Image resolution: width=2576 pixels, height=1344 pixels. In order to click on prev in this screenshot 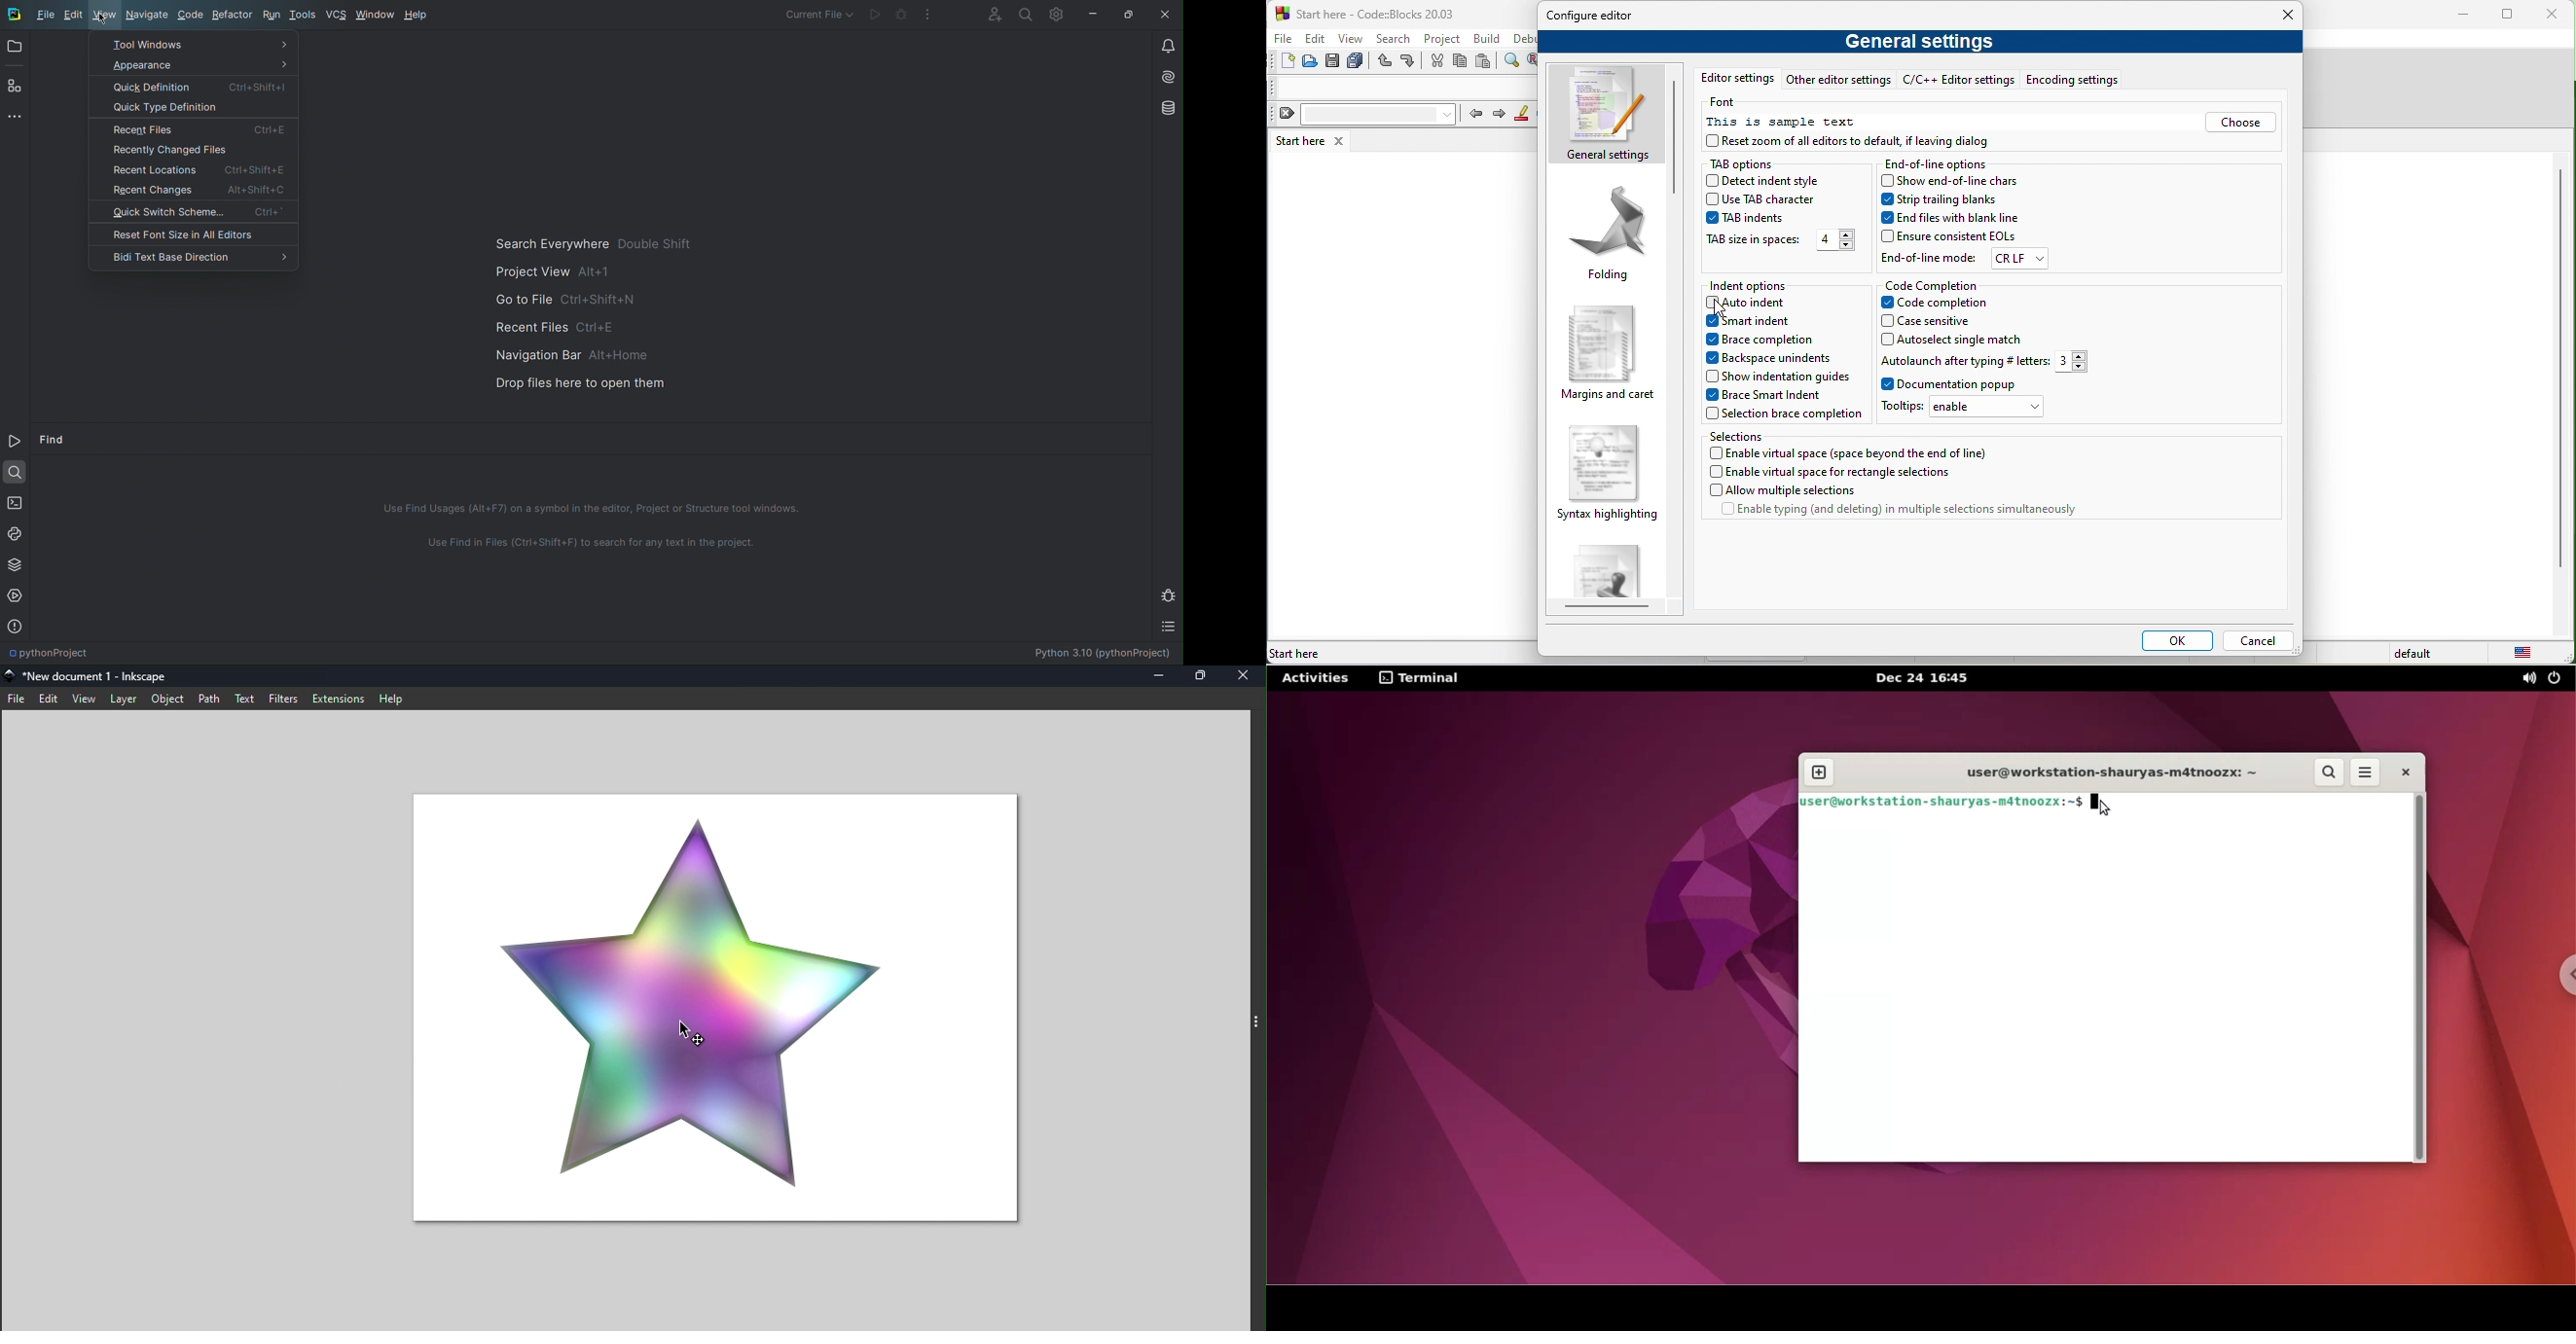, I will do `click(1475, 113)`.